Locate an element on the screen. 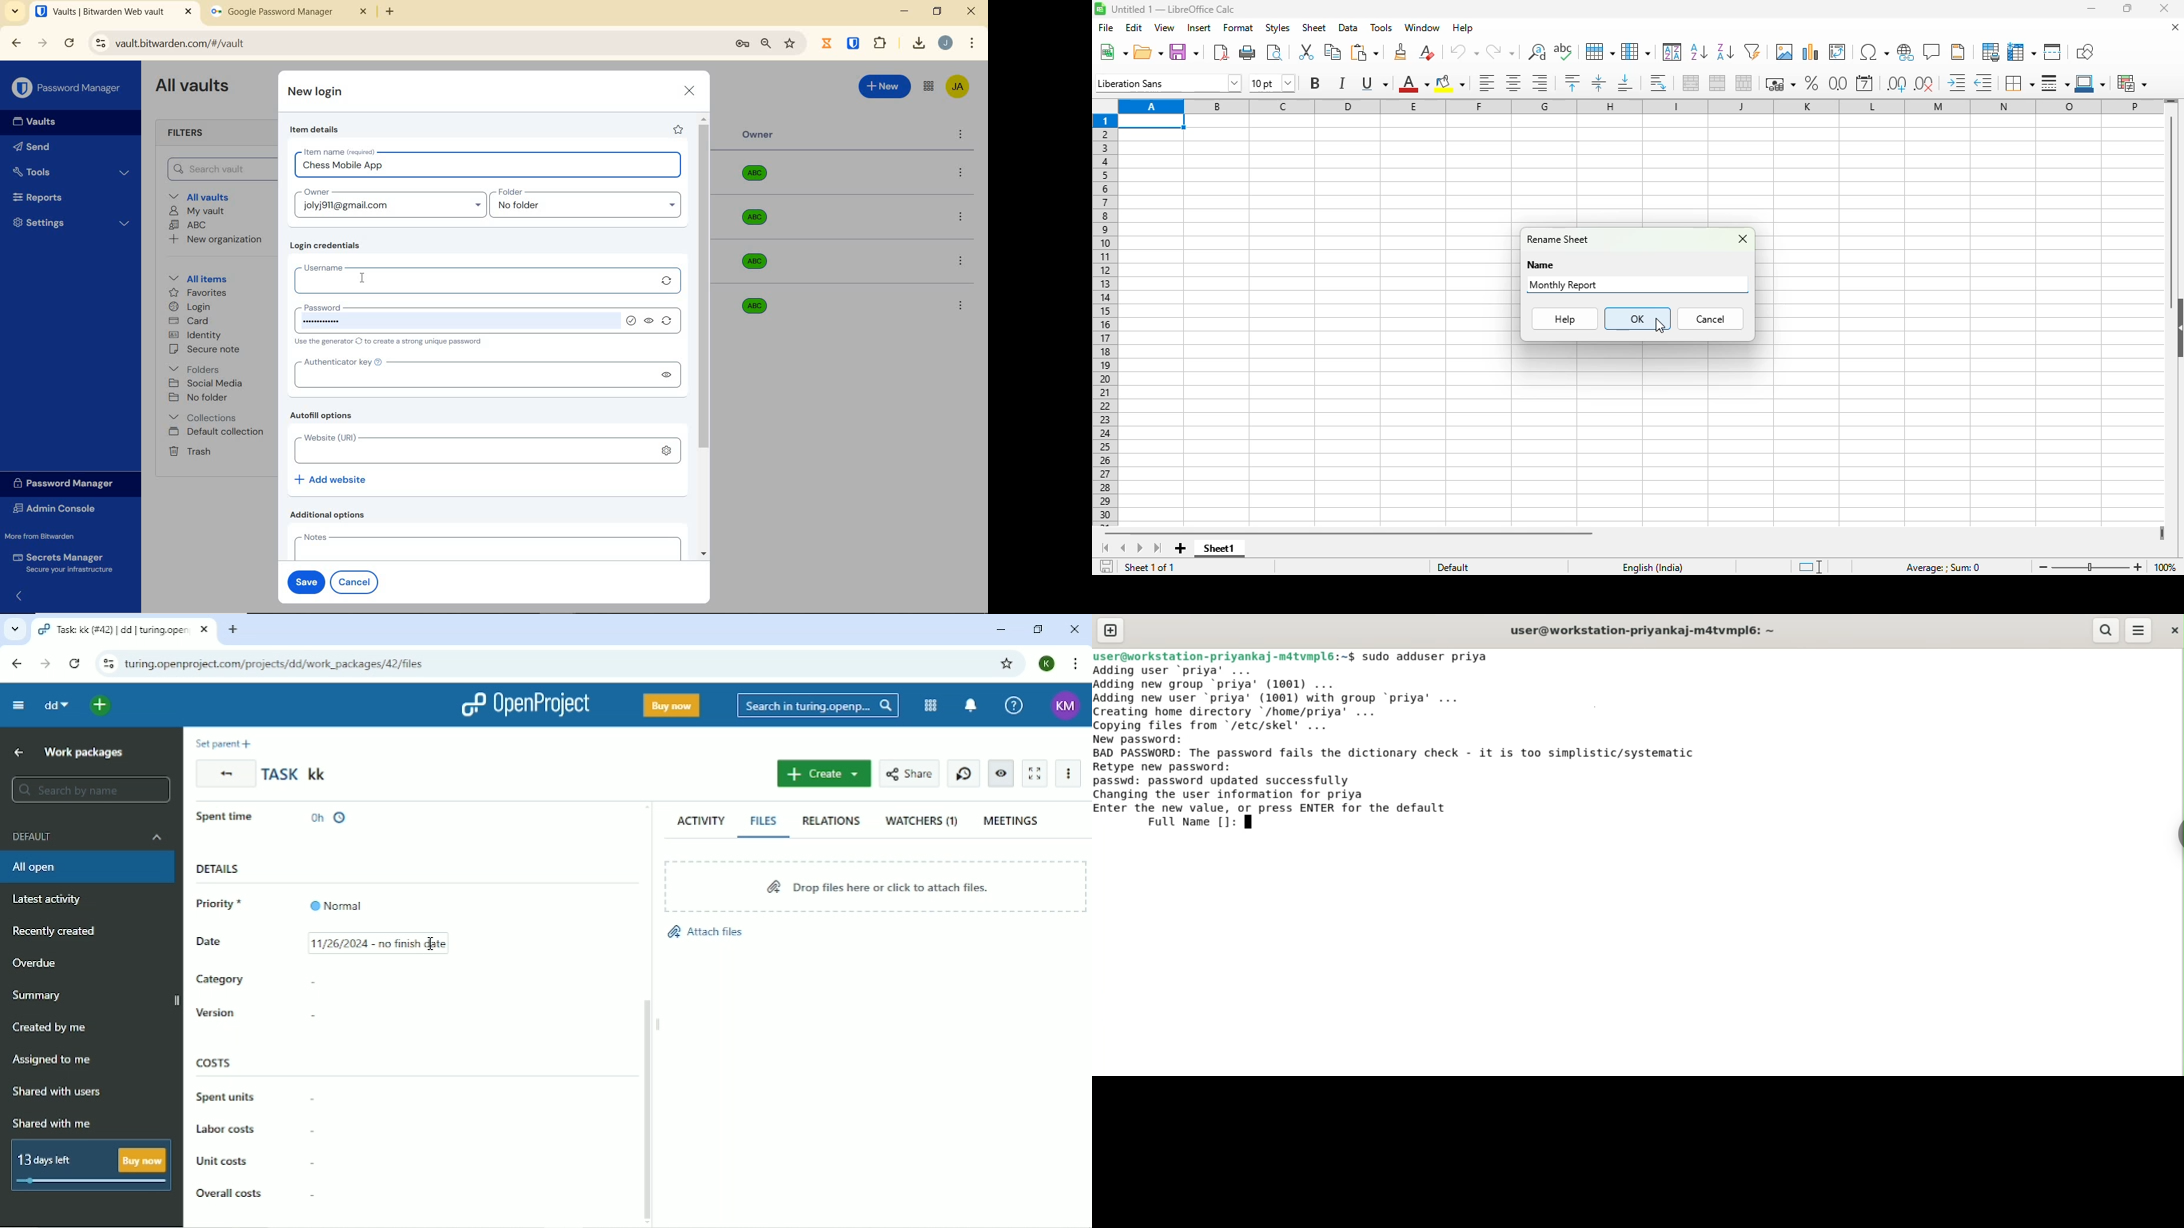  help is located at coordinates (1463, 28).